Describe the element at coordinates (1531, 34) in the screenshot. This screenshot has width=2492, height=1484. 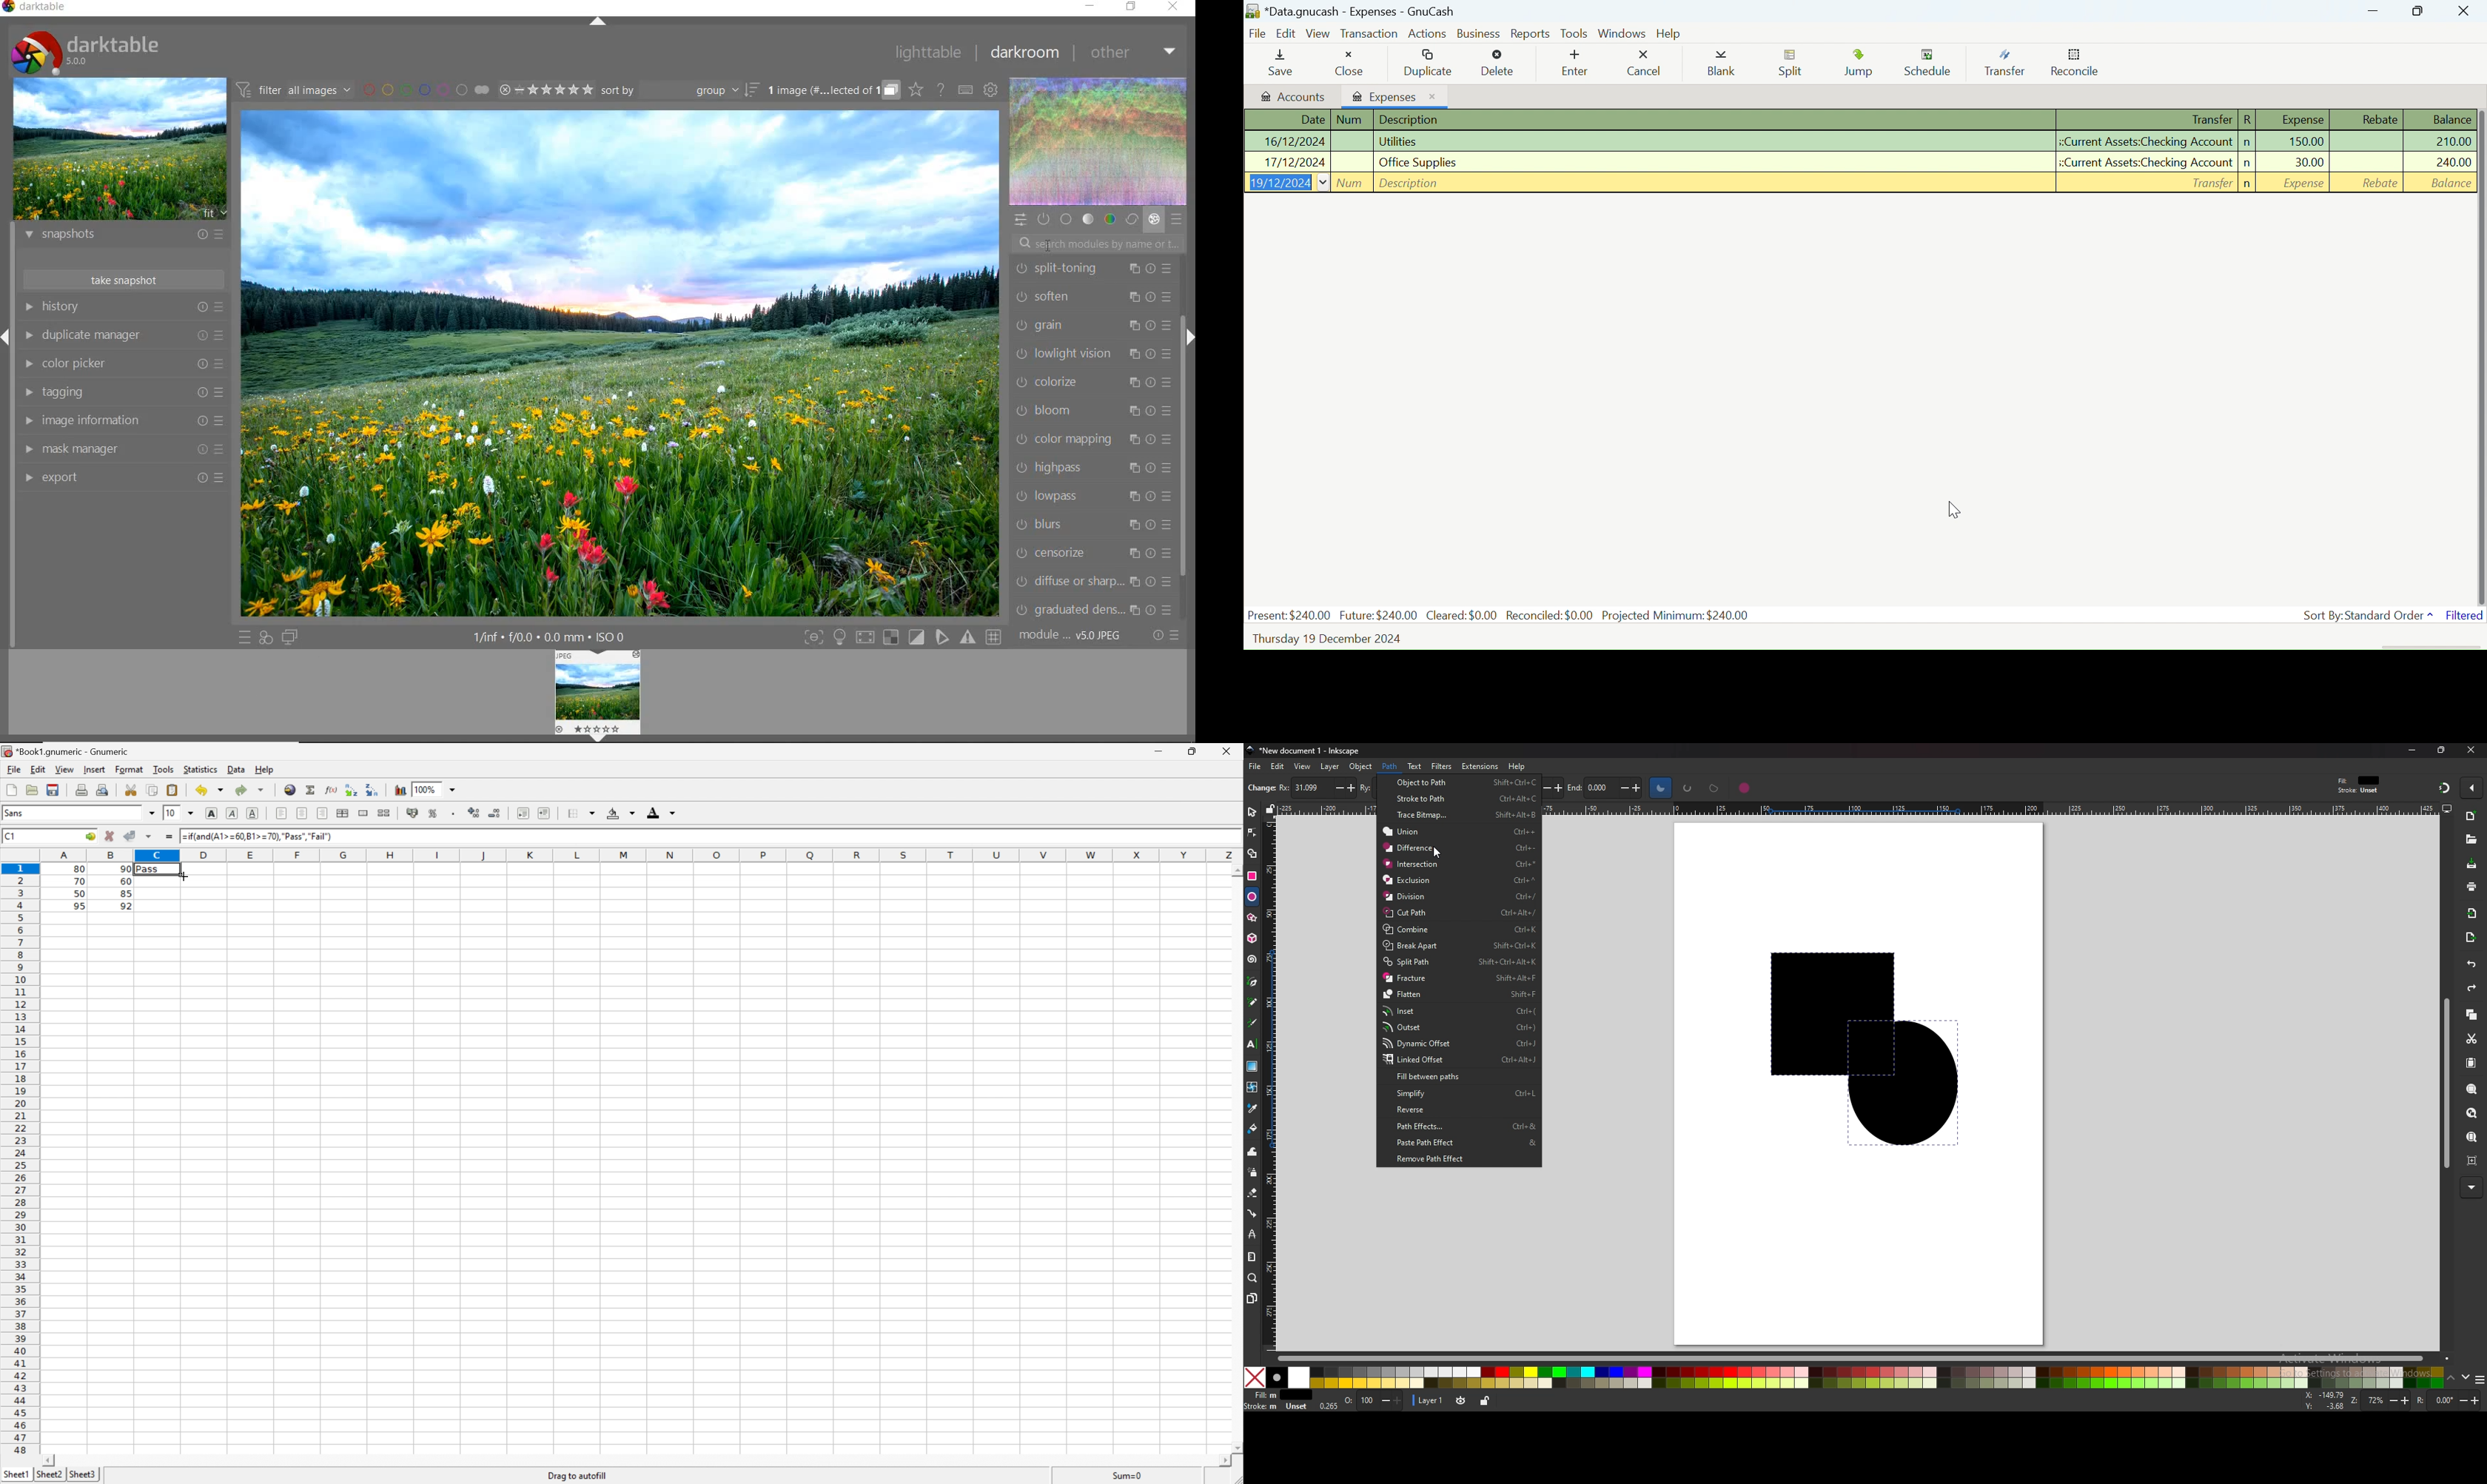
I see `Reports` at that location.